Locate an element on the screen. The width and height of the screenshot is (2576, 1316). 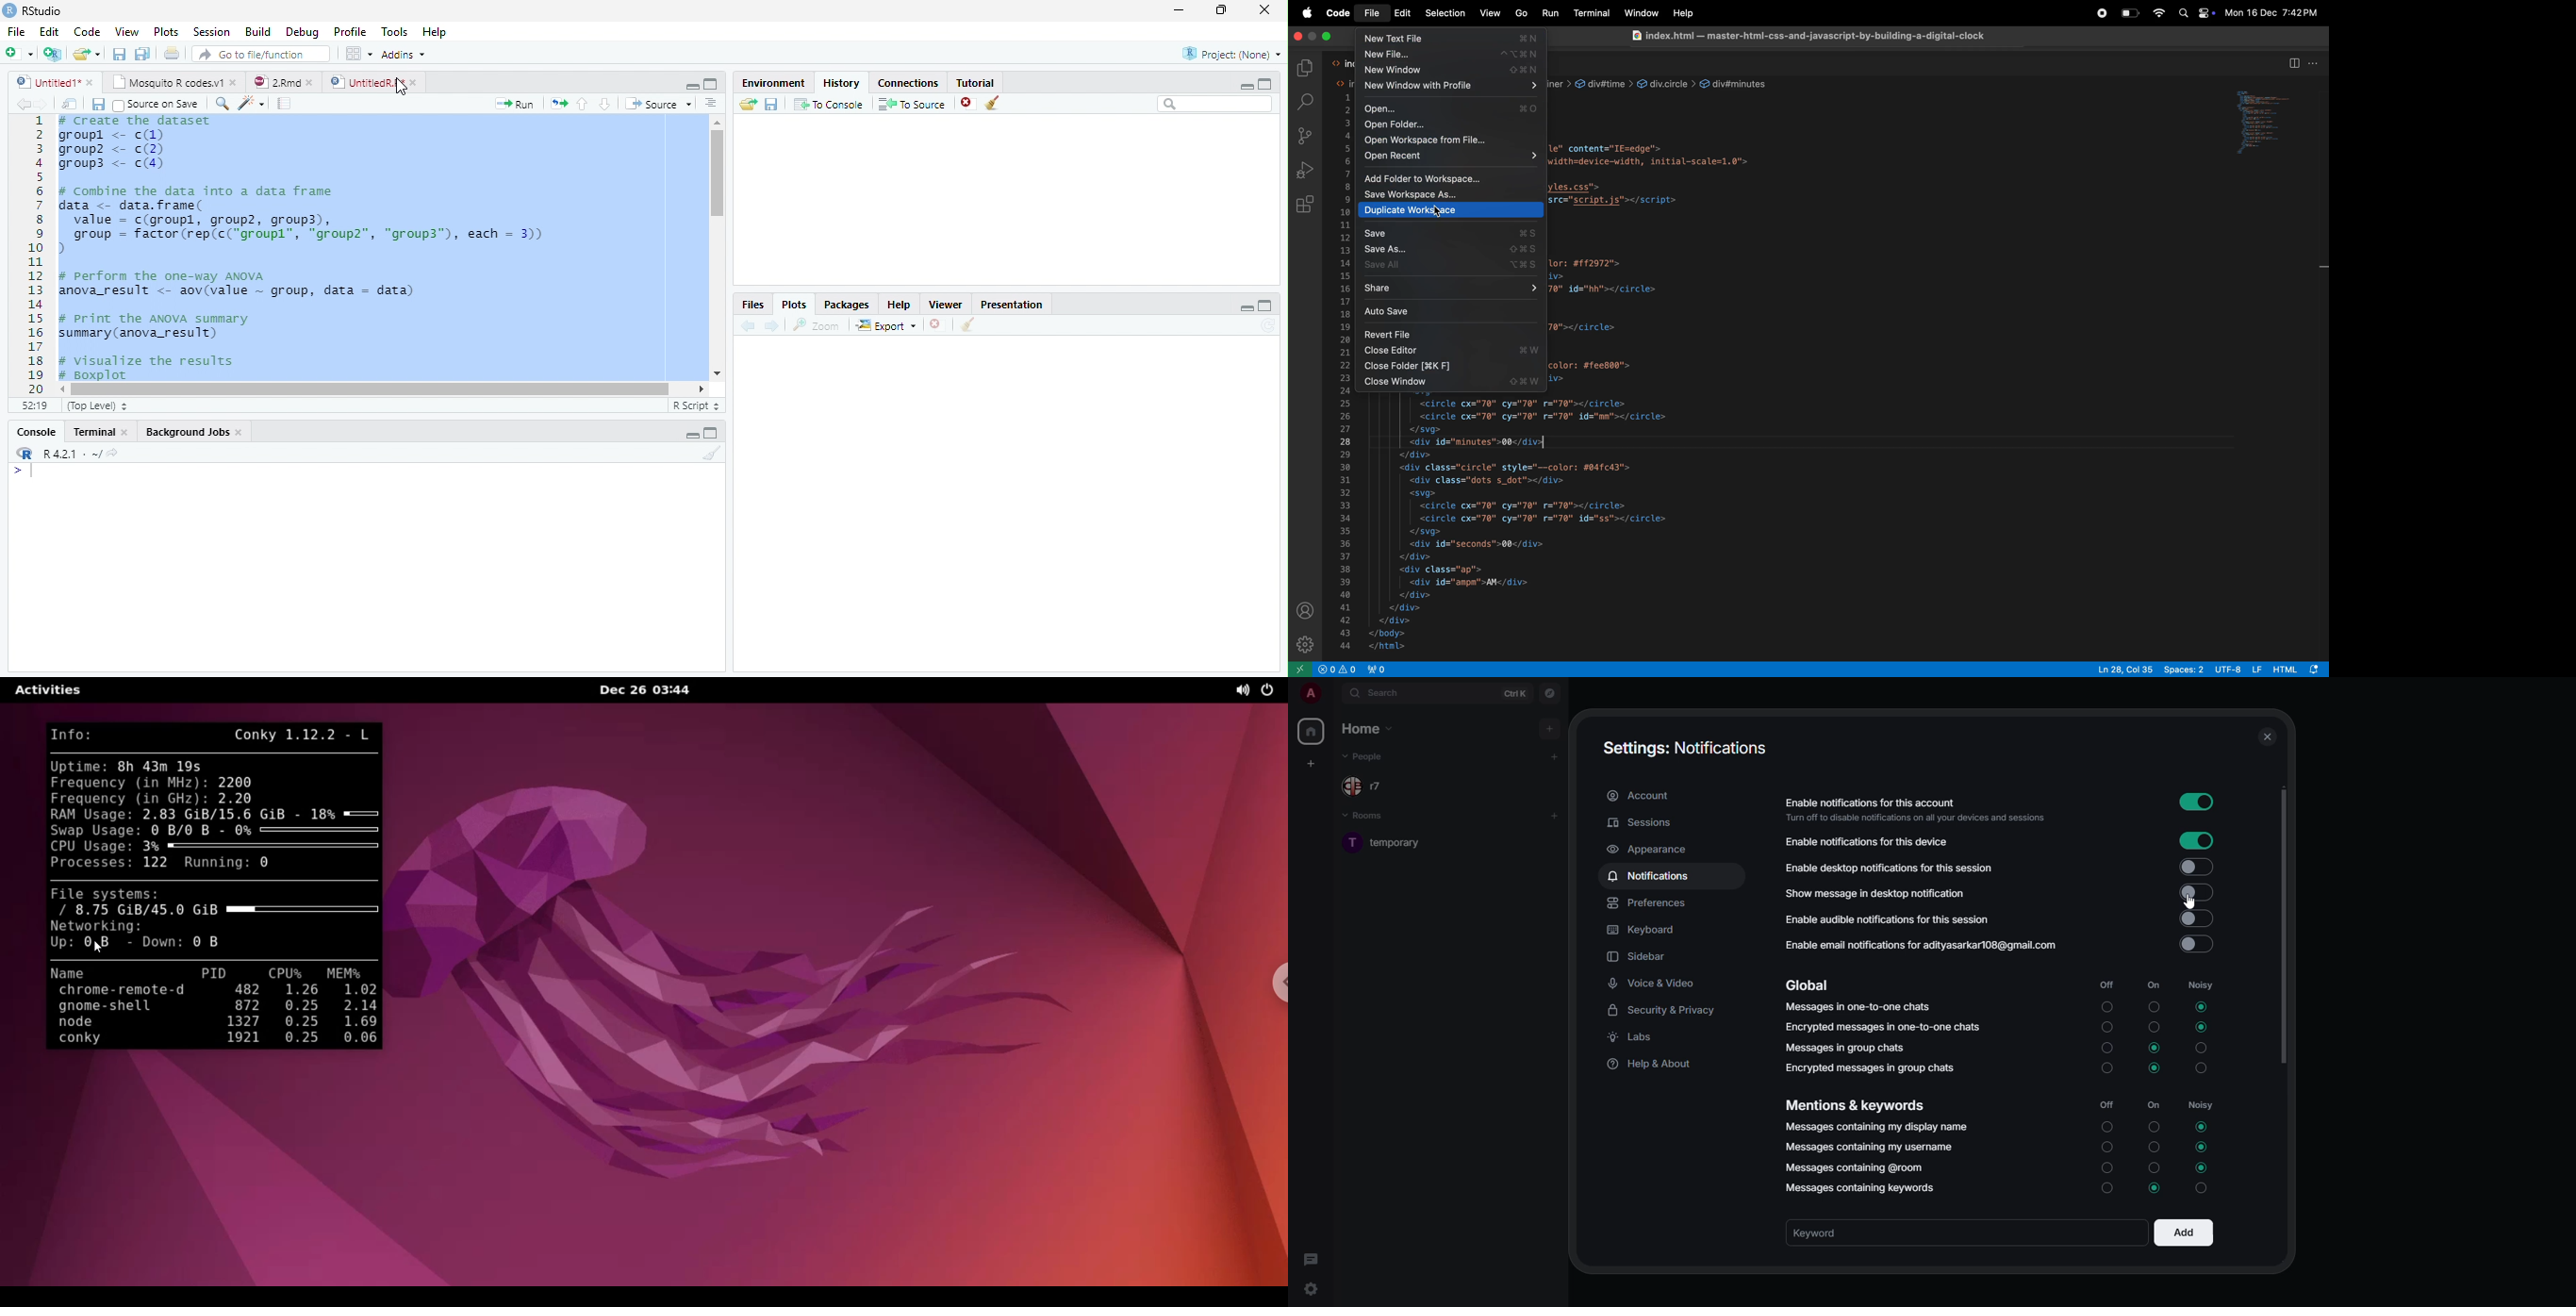
background jobs is located at coordinates (195, 434).